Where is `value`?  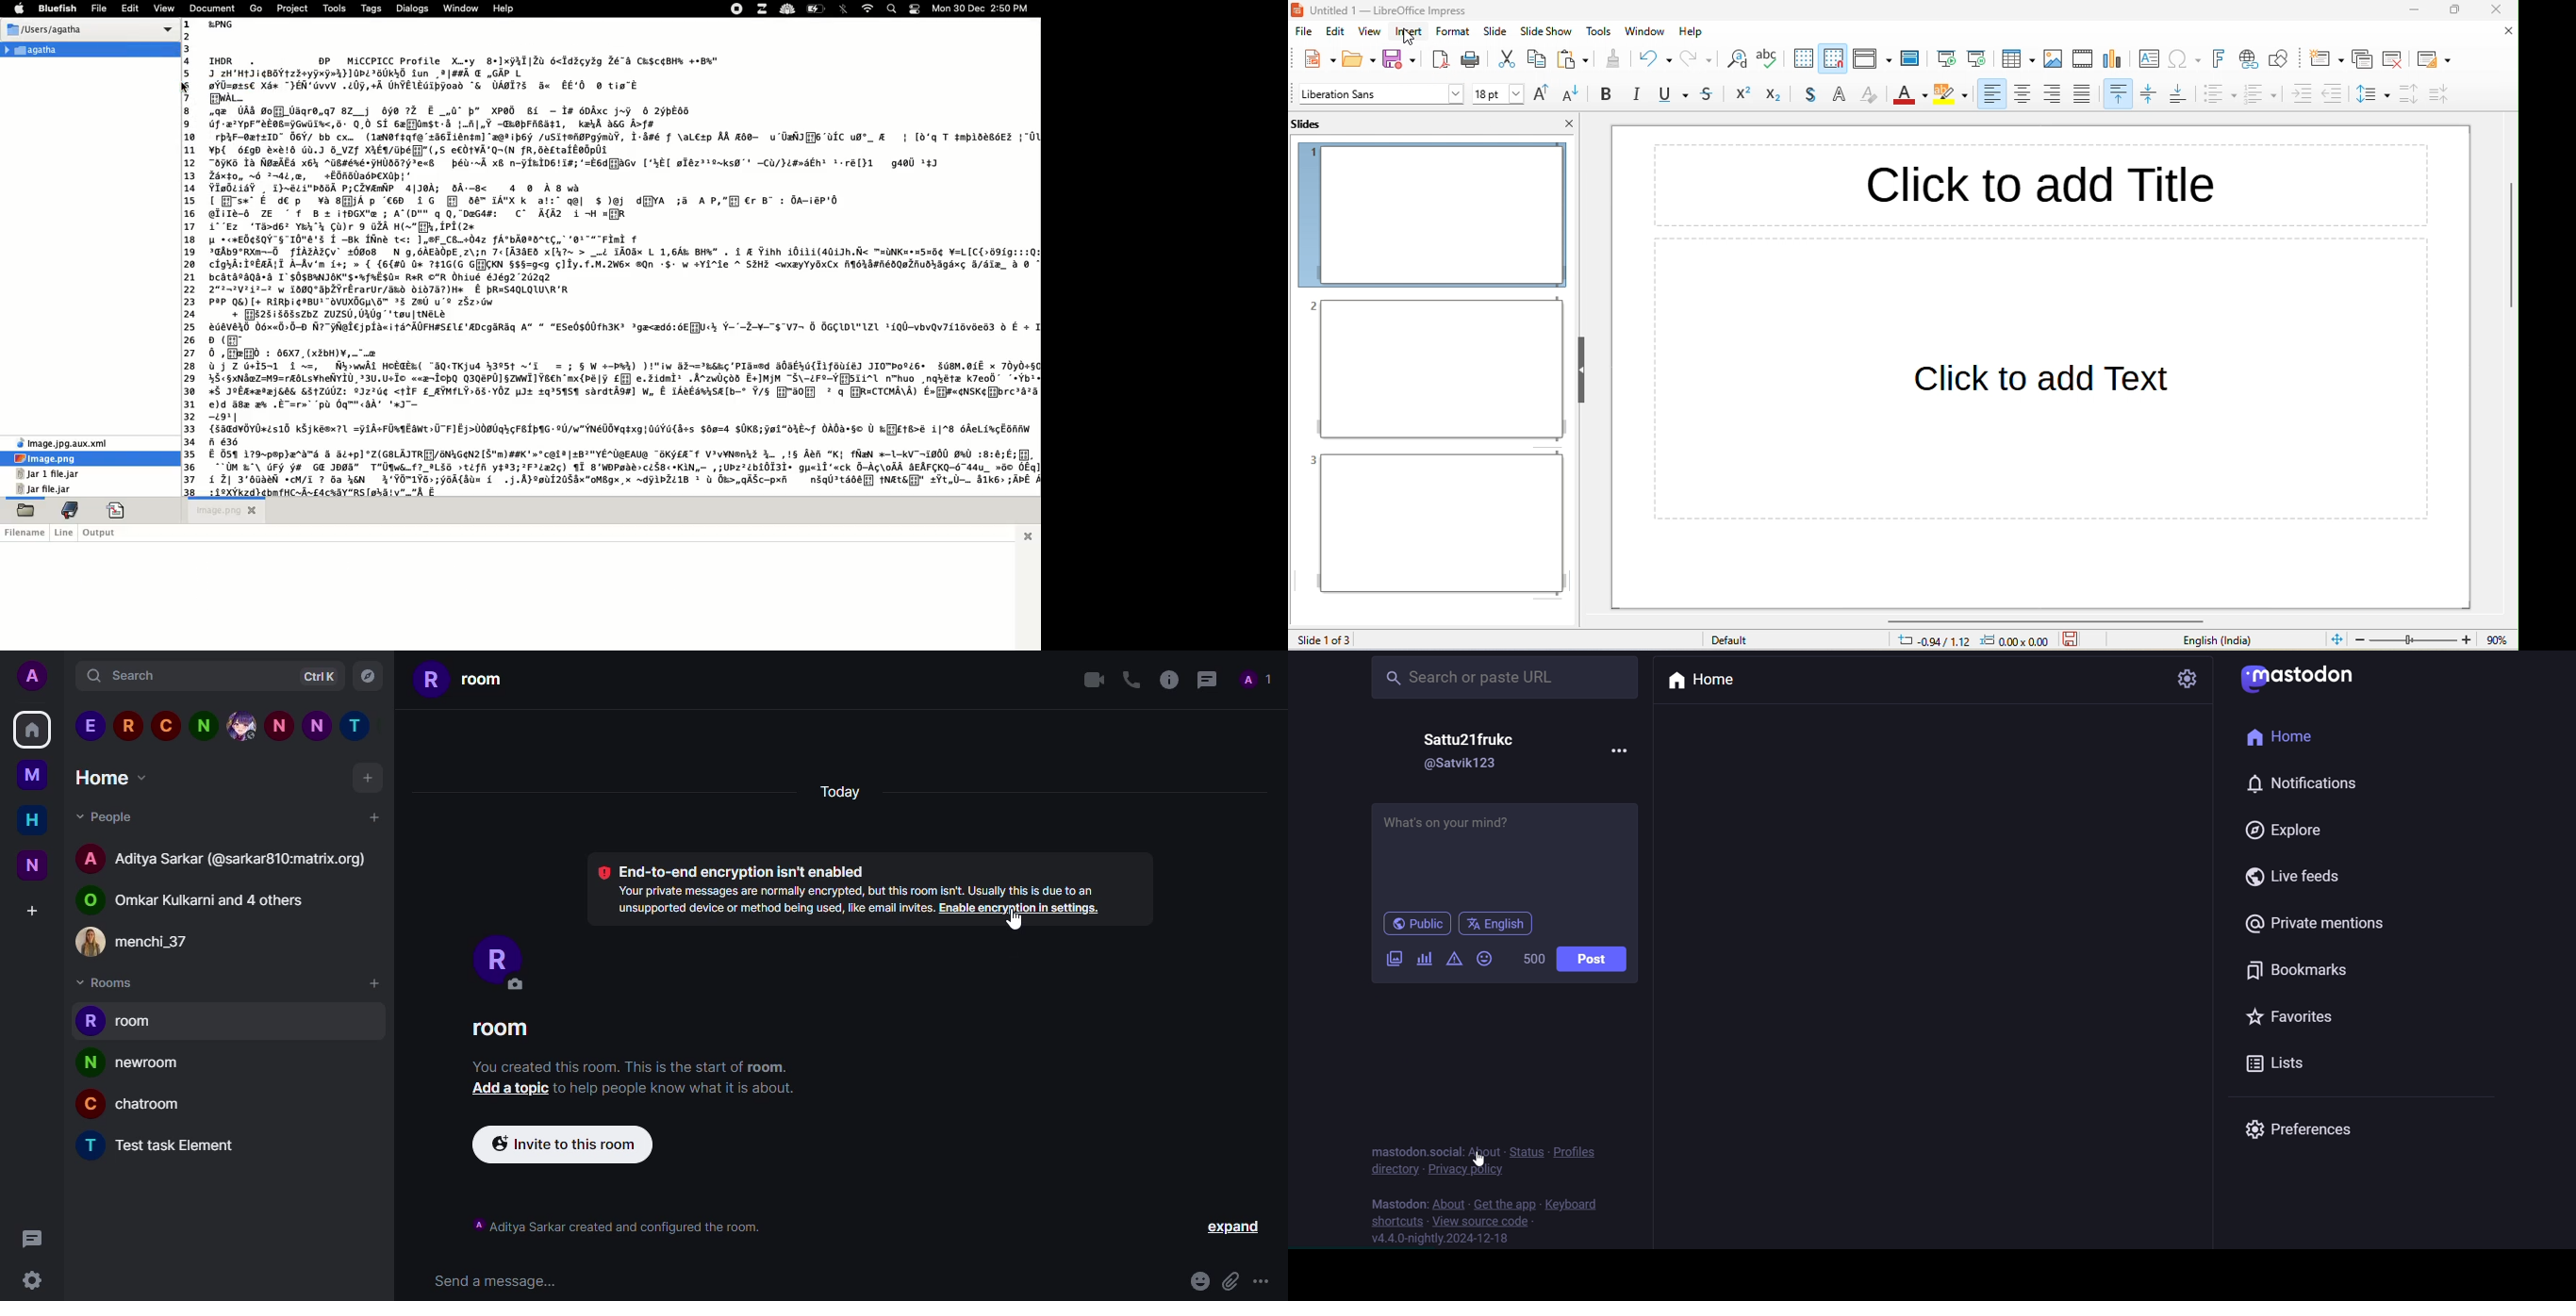 value is located at coordinates (2495, 640).